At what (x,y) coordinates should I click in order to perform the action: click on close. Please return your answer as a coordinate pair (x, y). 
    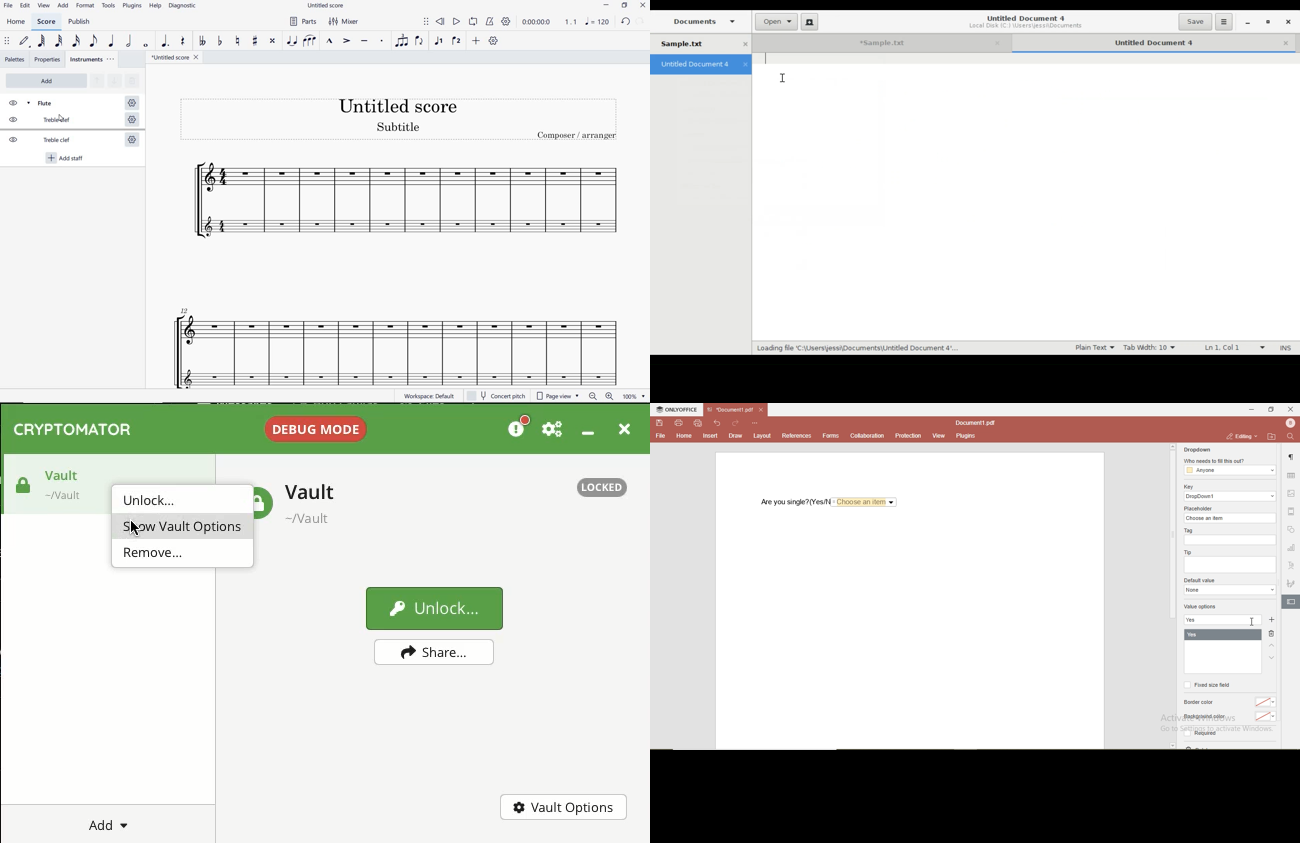
    Looking at the image, I should click on (1291, 410).